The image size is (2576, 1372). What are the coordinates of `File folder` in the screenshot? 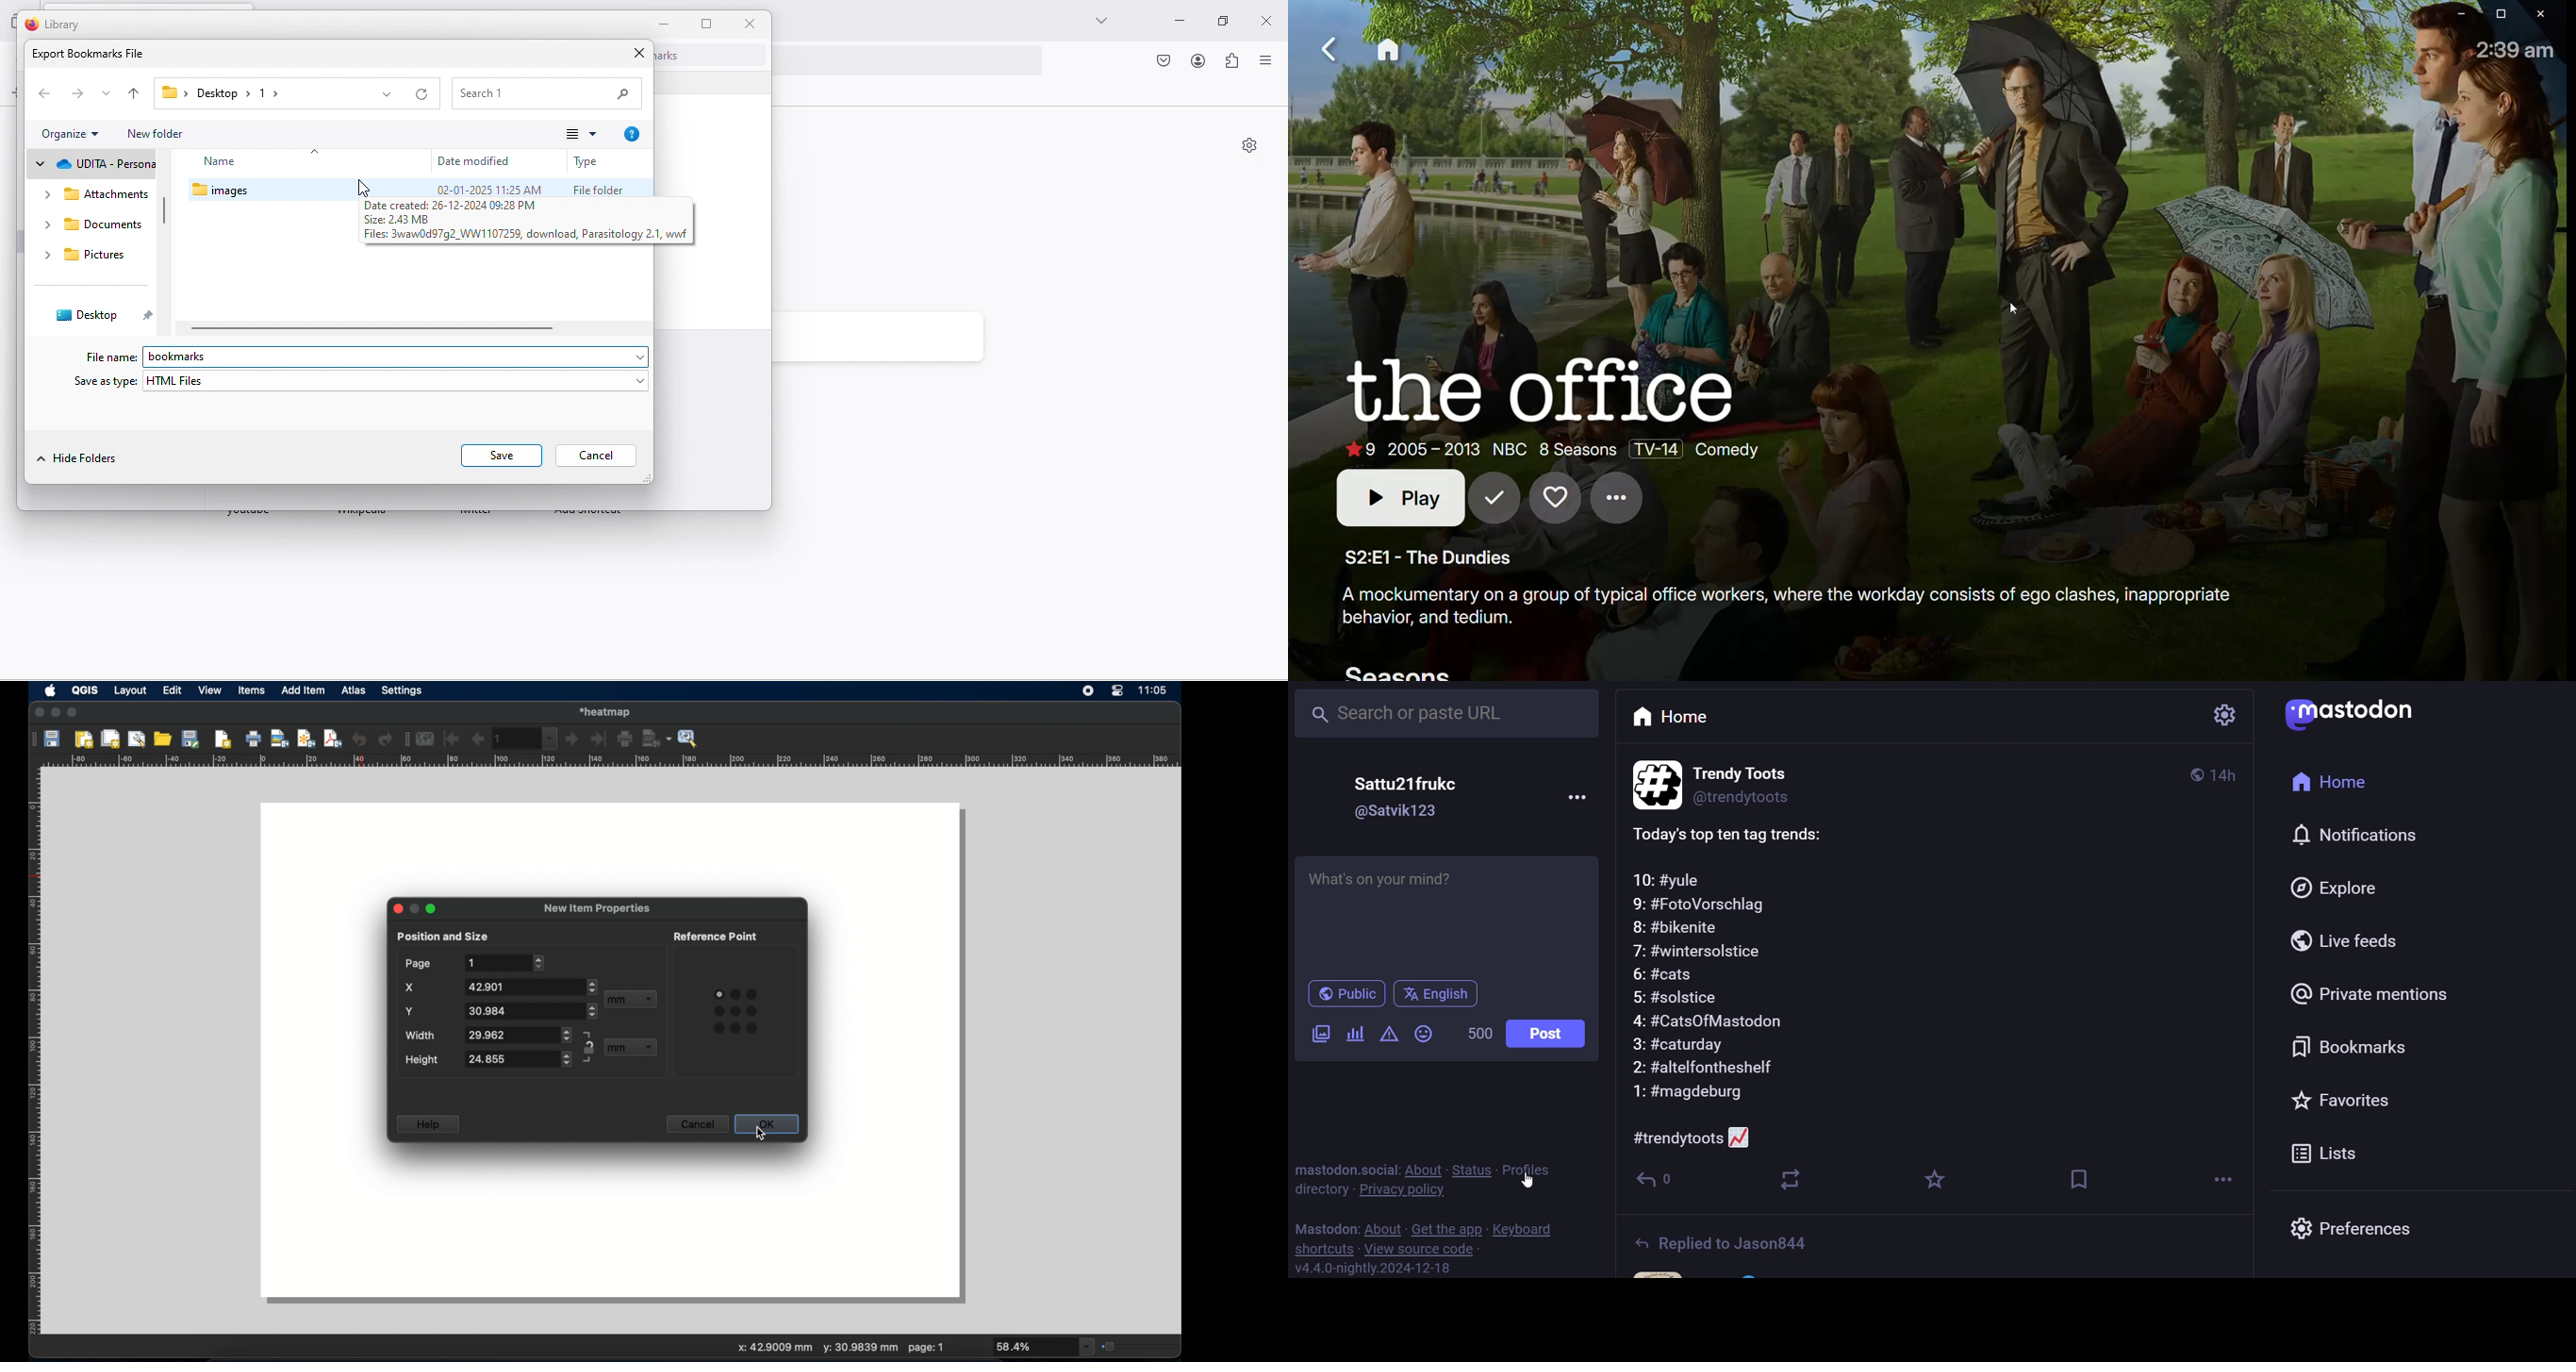 It's located at (599, 190).